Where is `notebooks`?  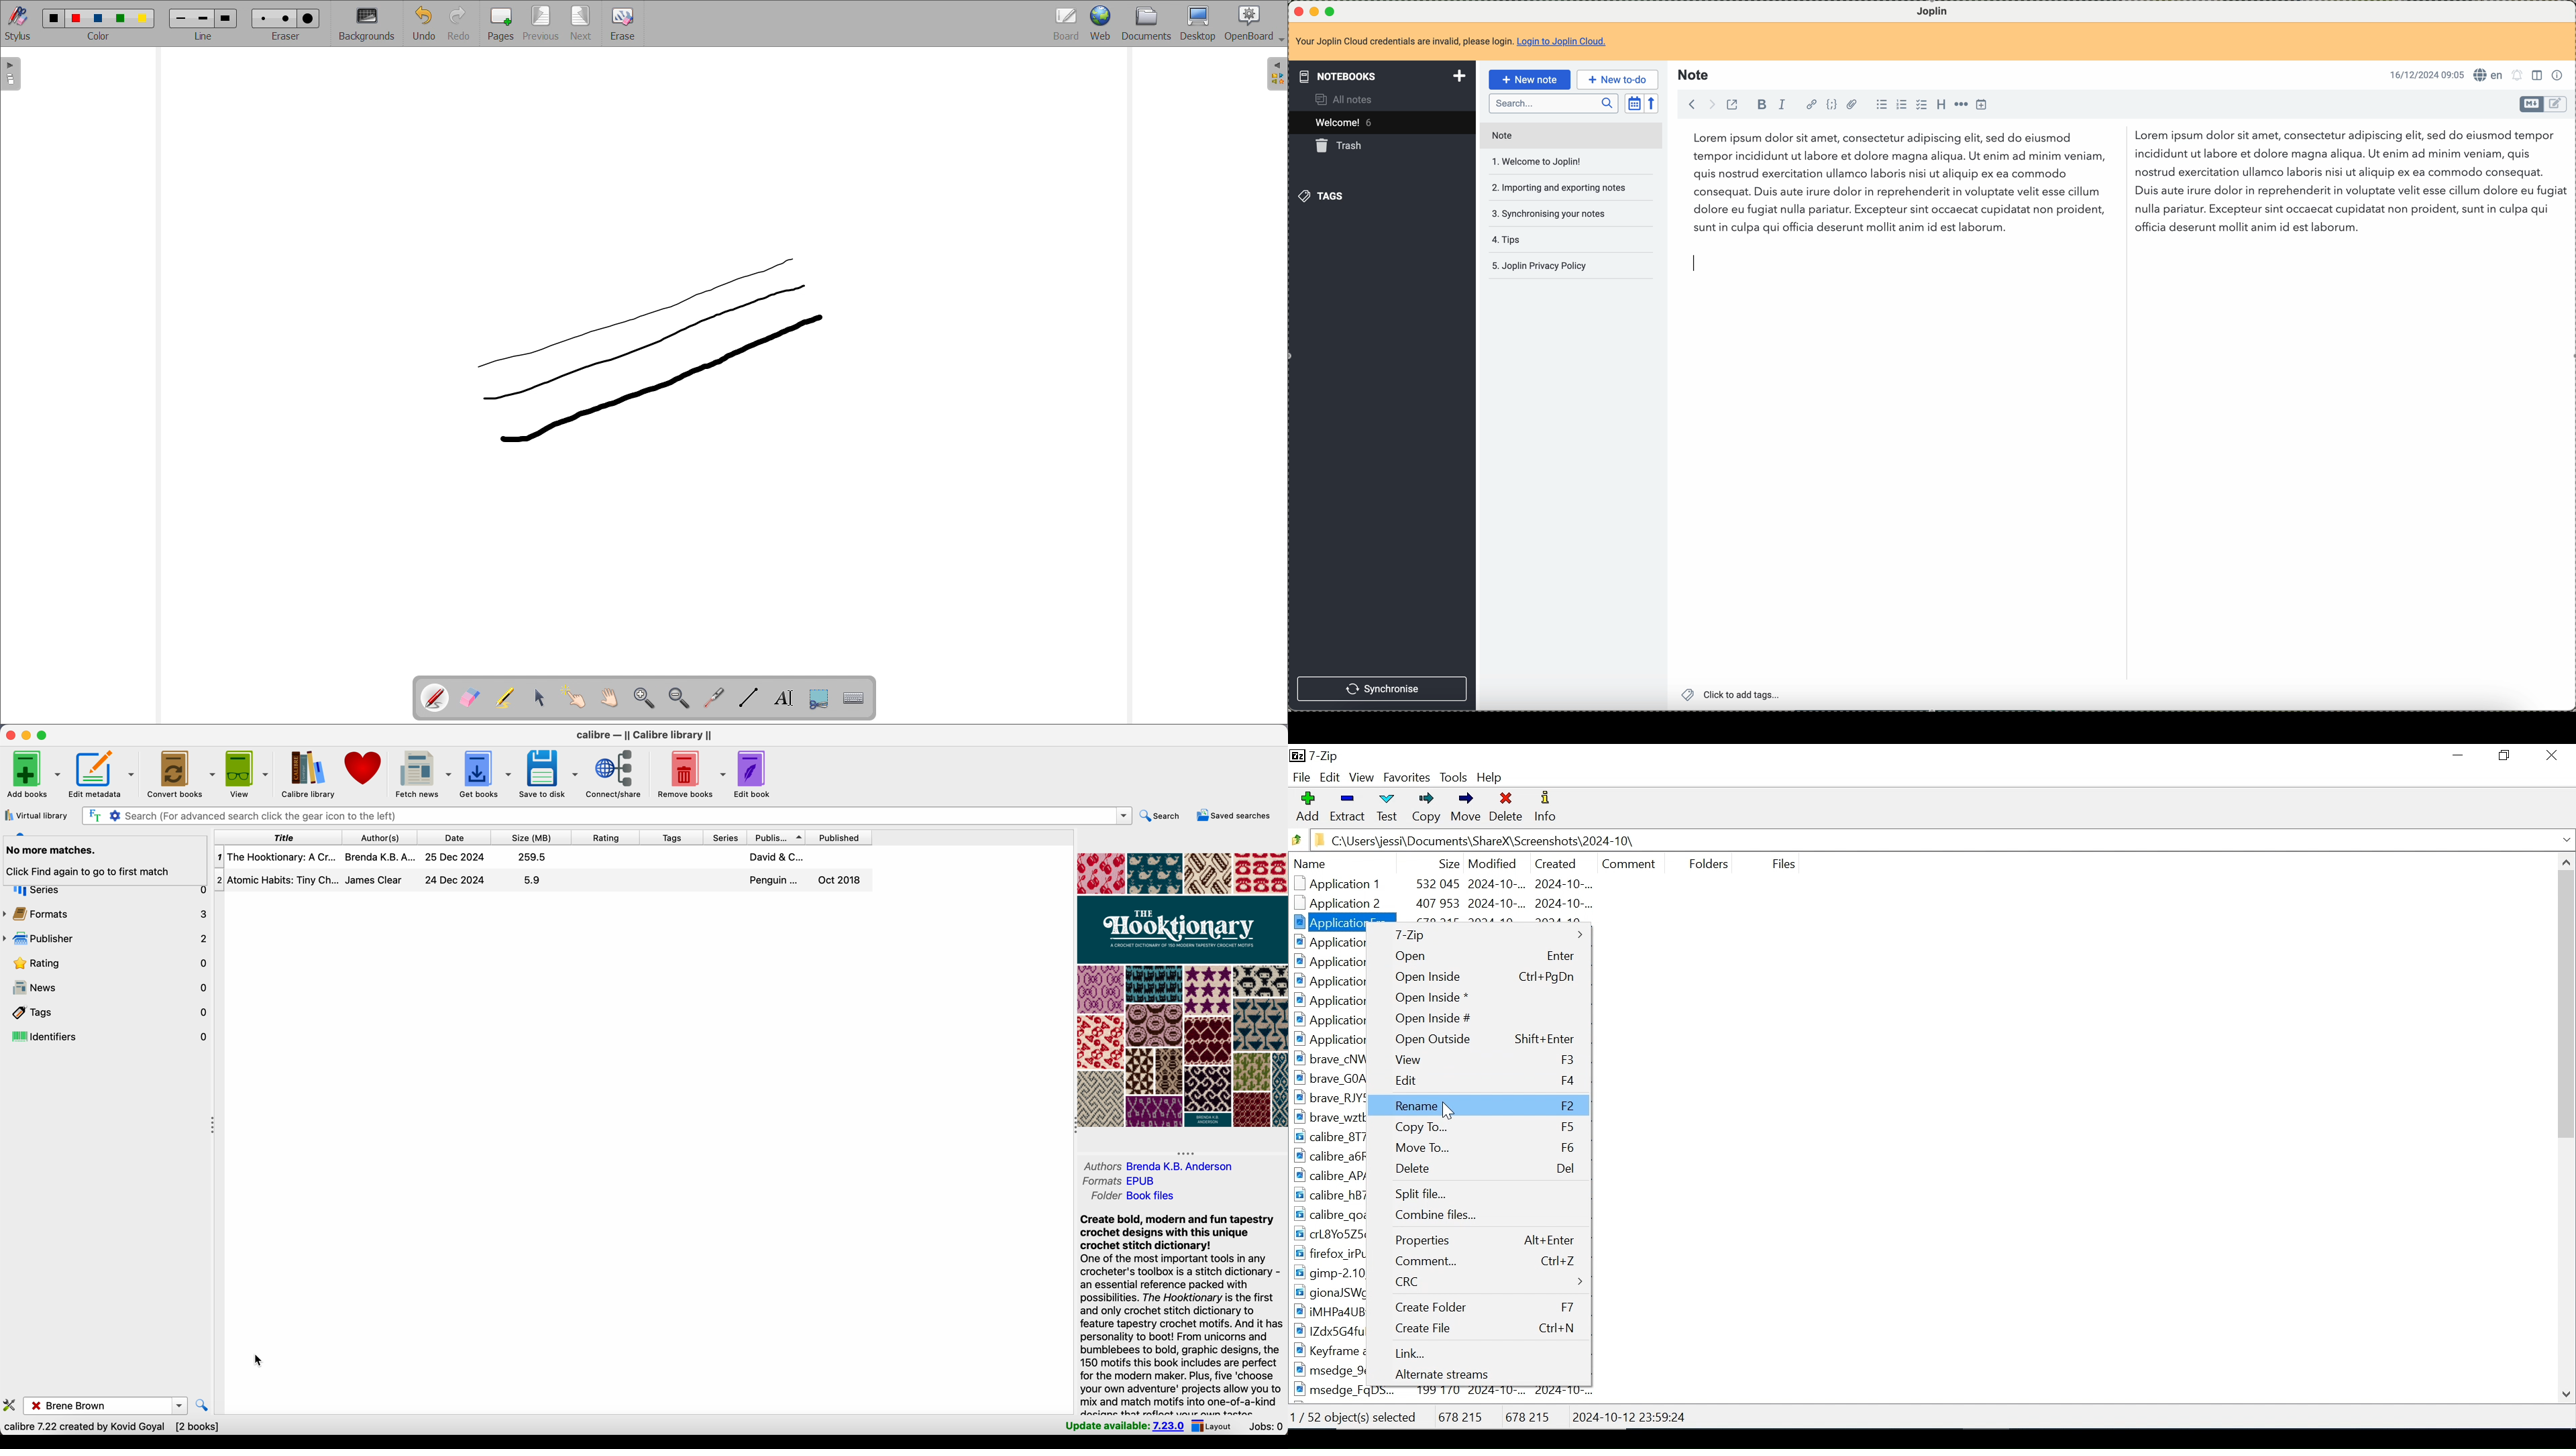 notebooks is located at coordinates (1379, 76).